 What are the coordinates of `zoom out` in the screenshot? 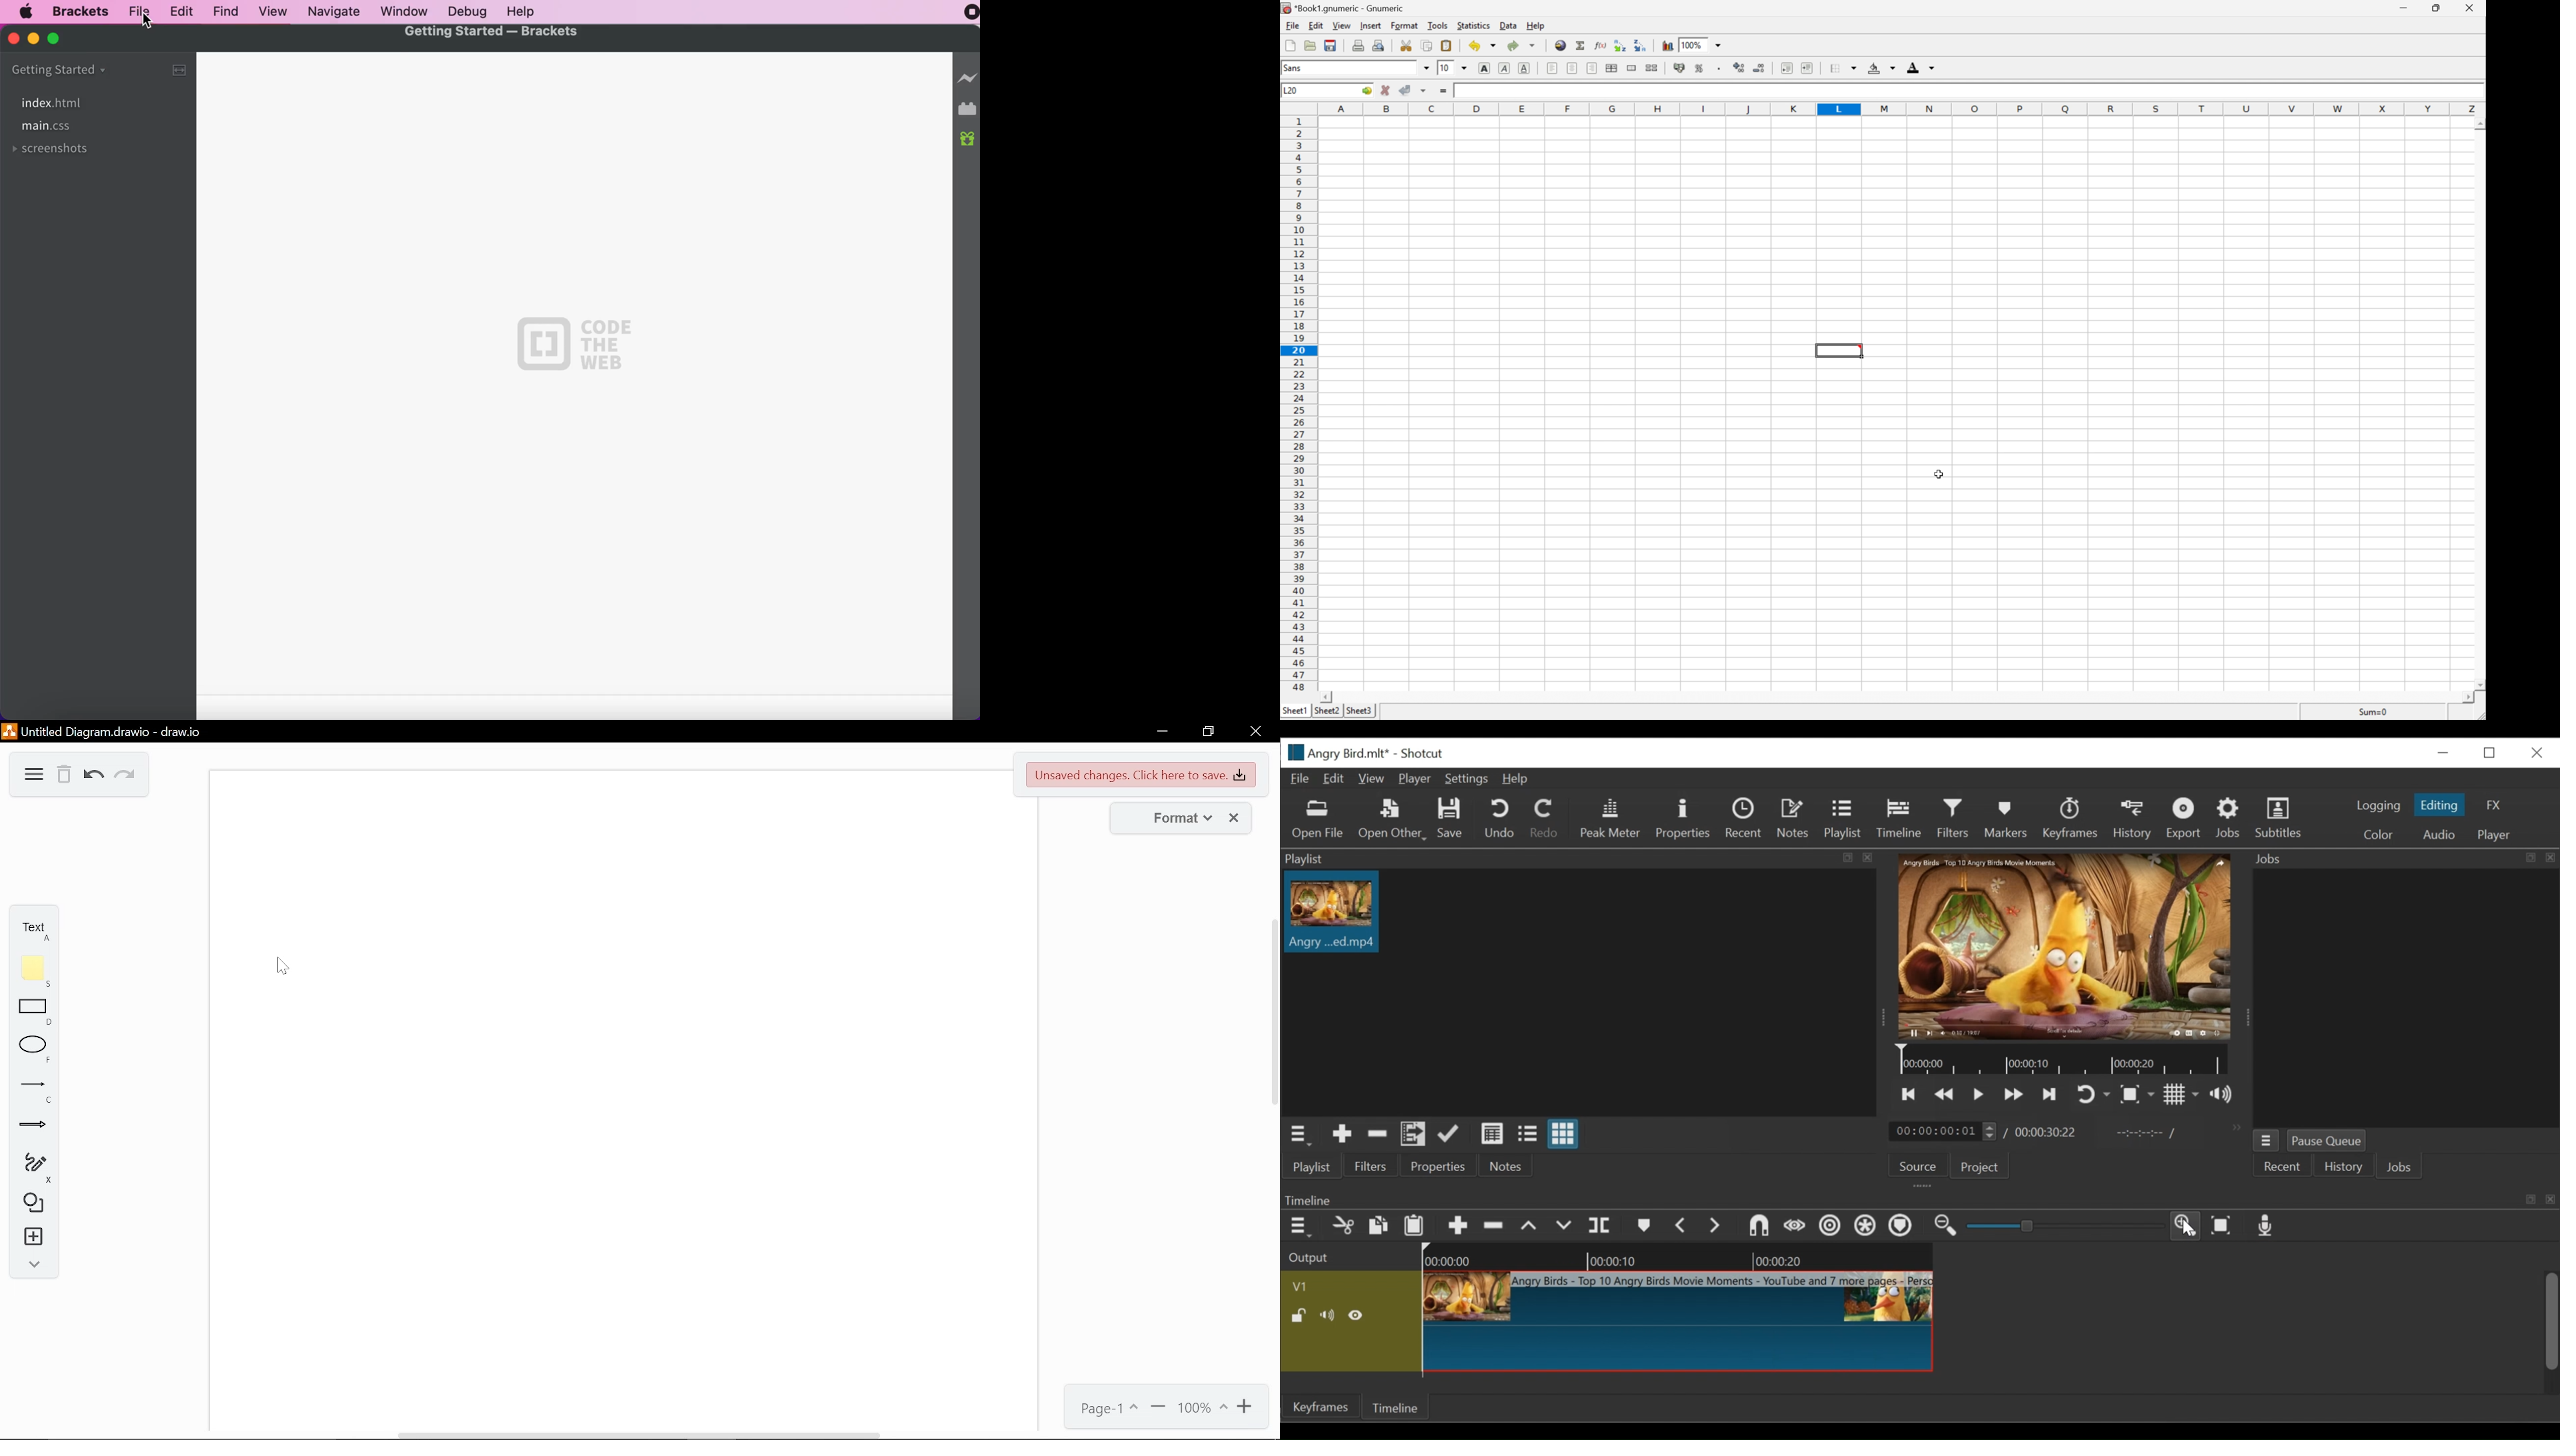 It's located at (1159, 1408).